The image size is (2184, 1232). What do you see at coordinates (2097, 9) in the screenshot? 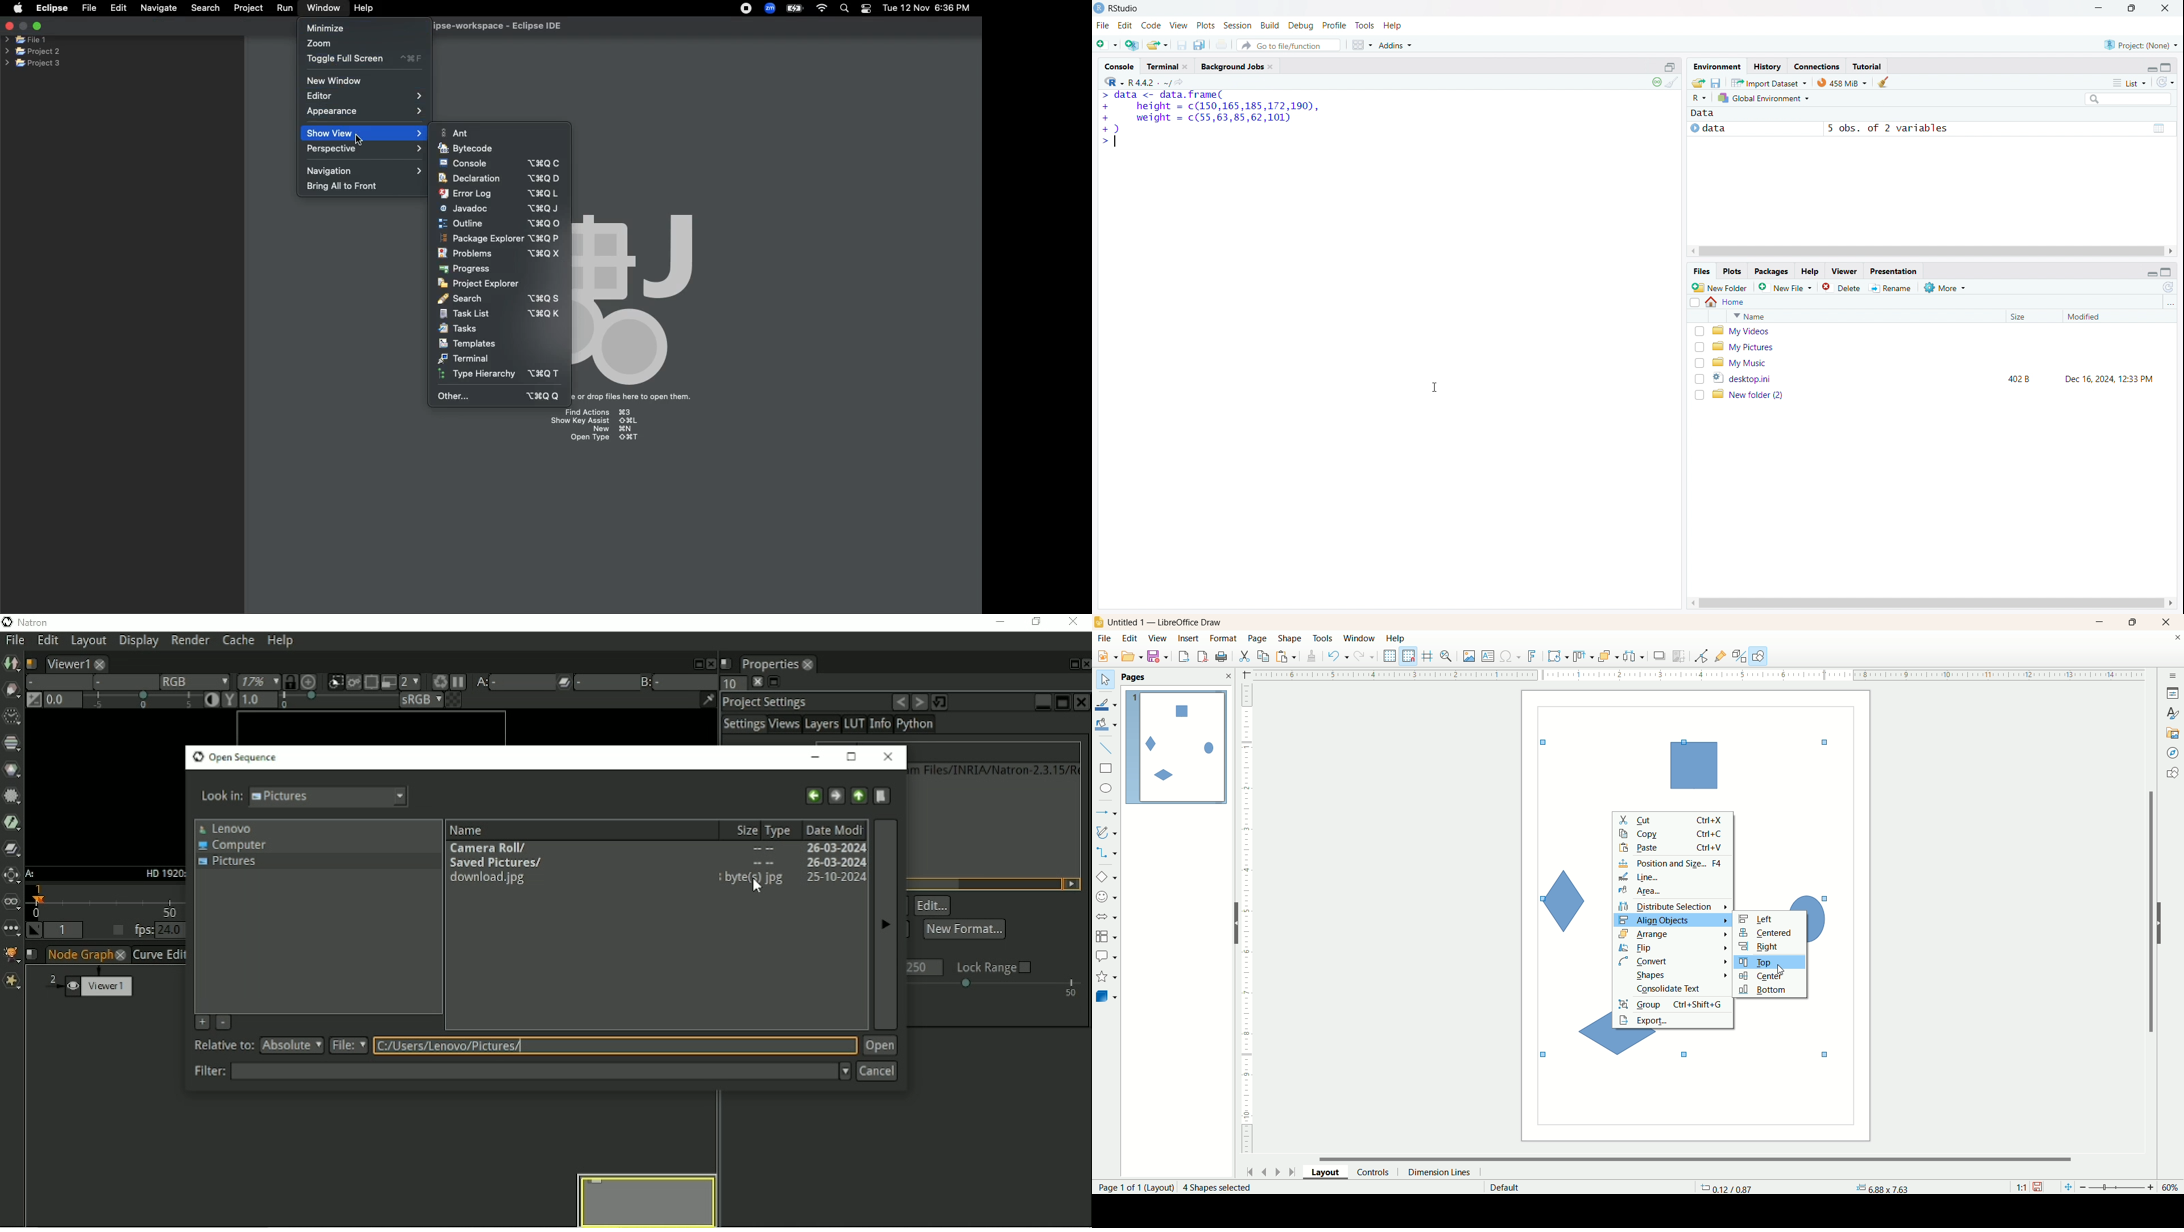
I see `minimize` at bounding box center [2097, 9].